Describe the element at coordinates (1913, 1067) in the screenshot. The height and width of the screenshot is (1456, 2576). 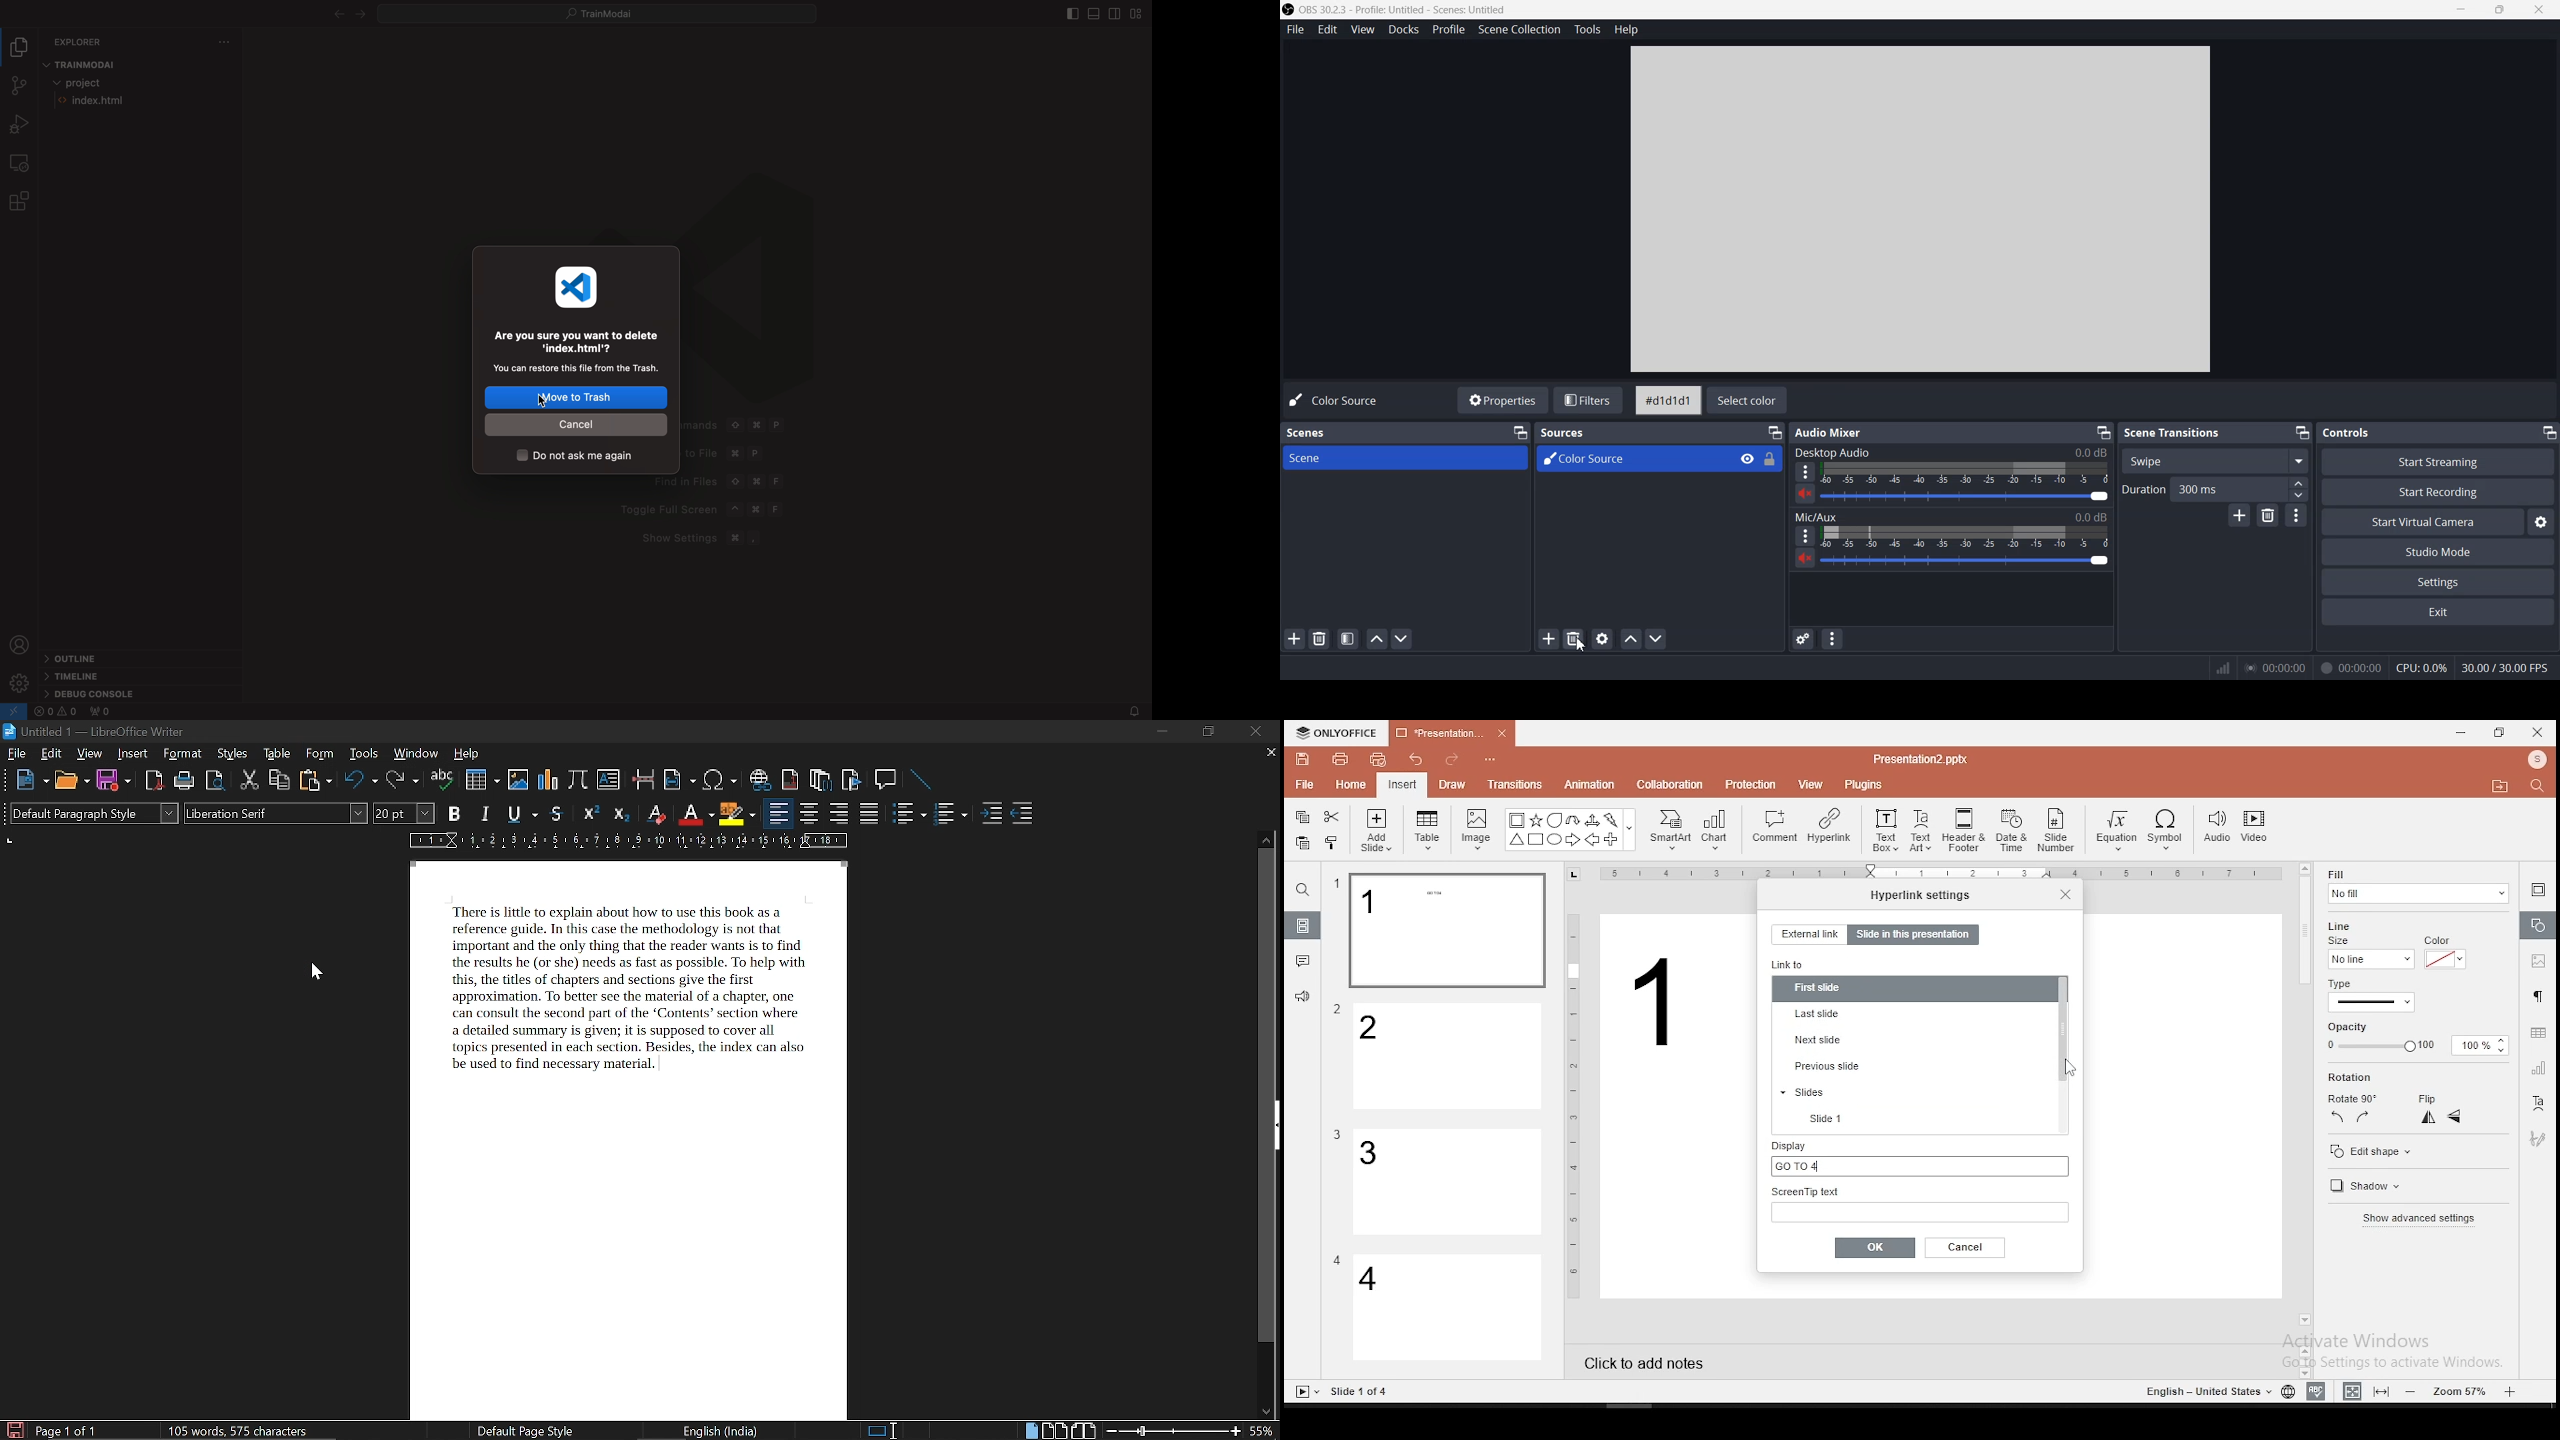
I see `previous slide` at that location.